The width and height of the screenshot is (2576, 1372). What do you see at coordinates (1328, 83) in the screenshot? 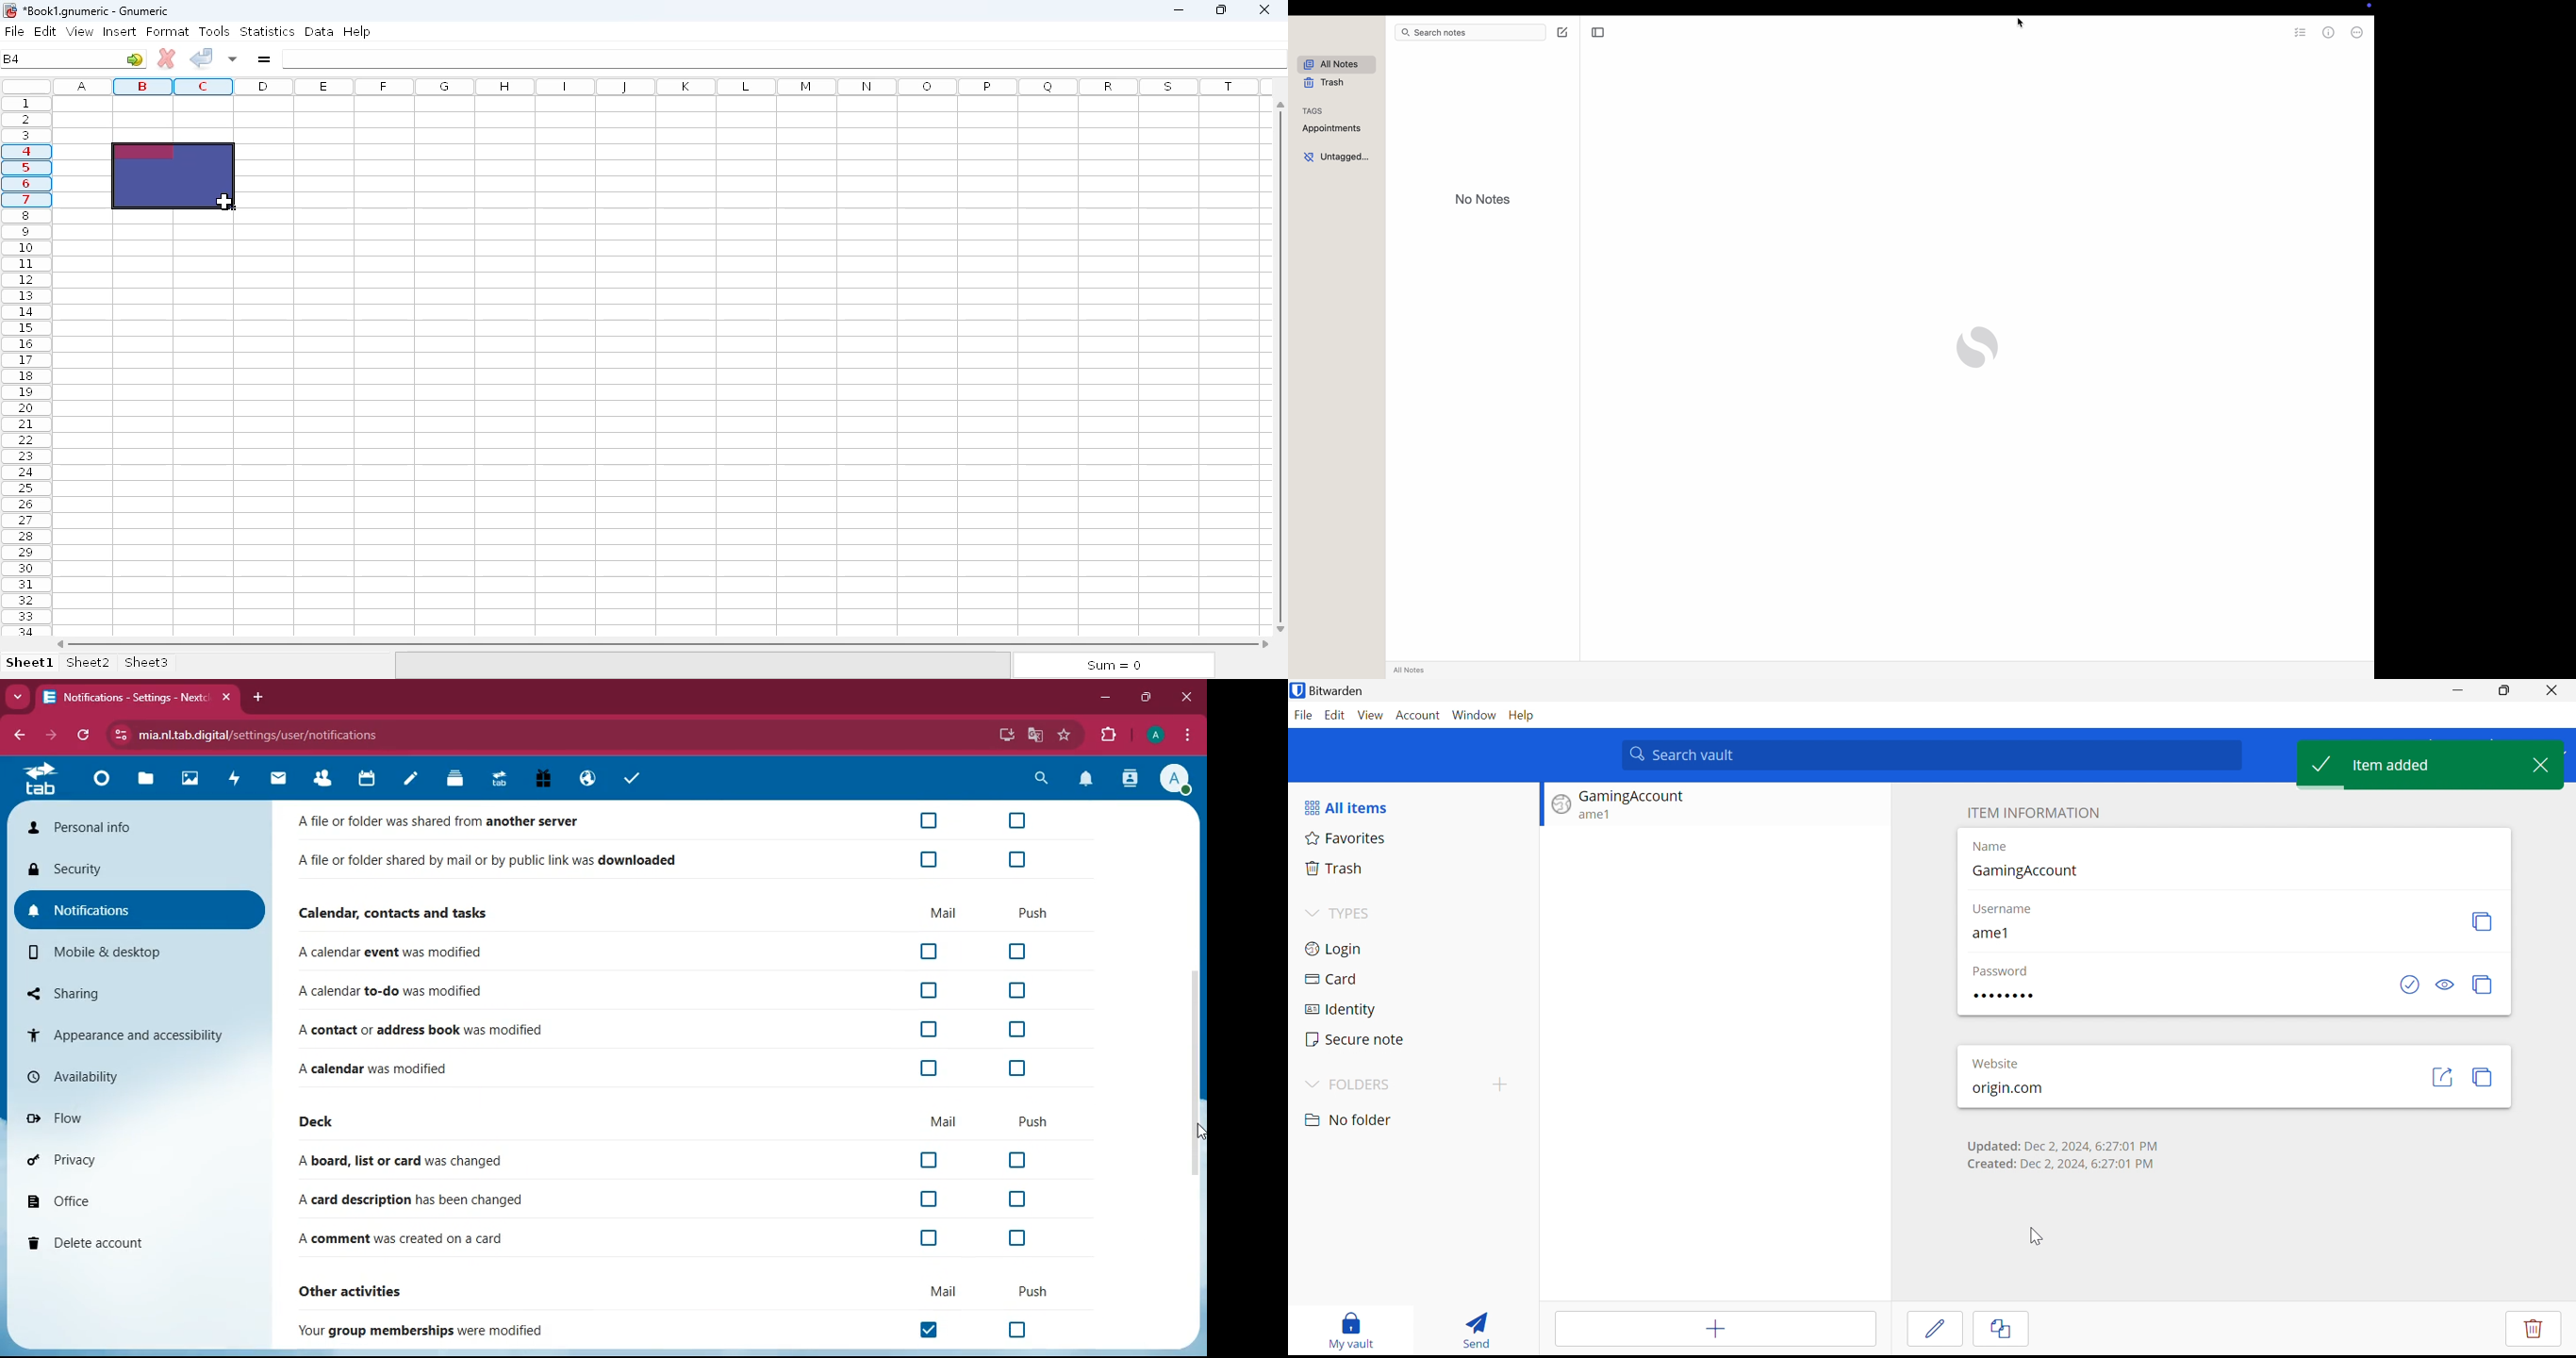
I see `trash` at bounding box center [1328, 83].